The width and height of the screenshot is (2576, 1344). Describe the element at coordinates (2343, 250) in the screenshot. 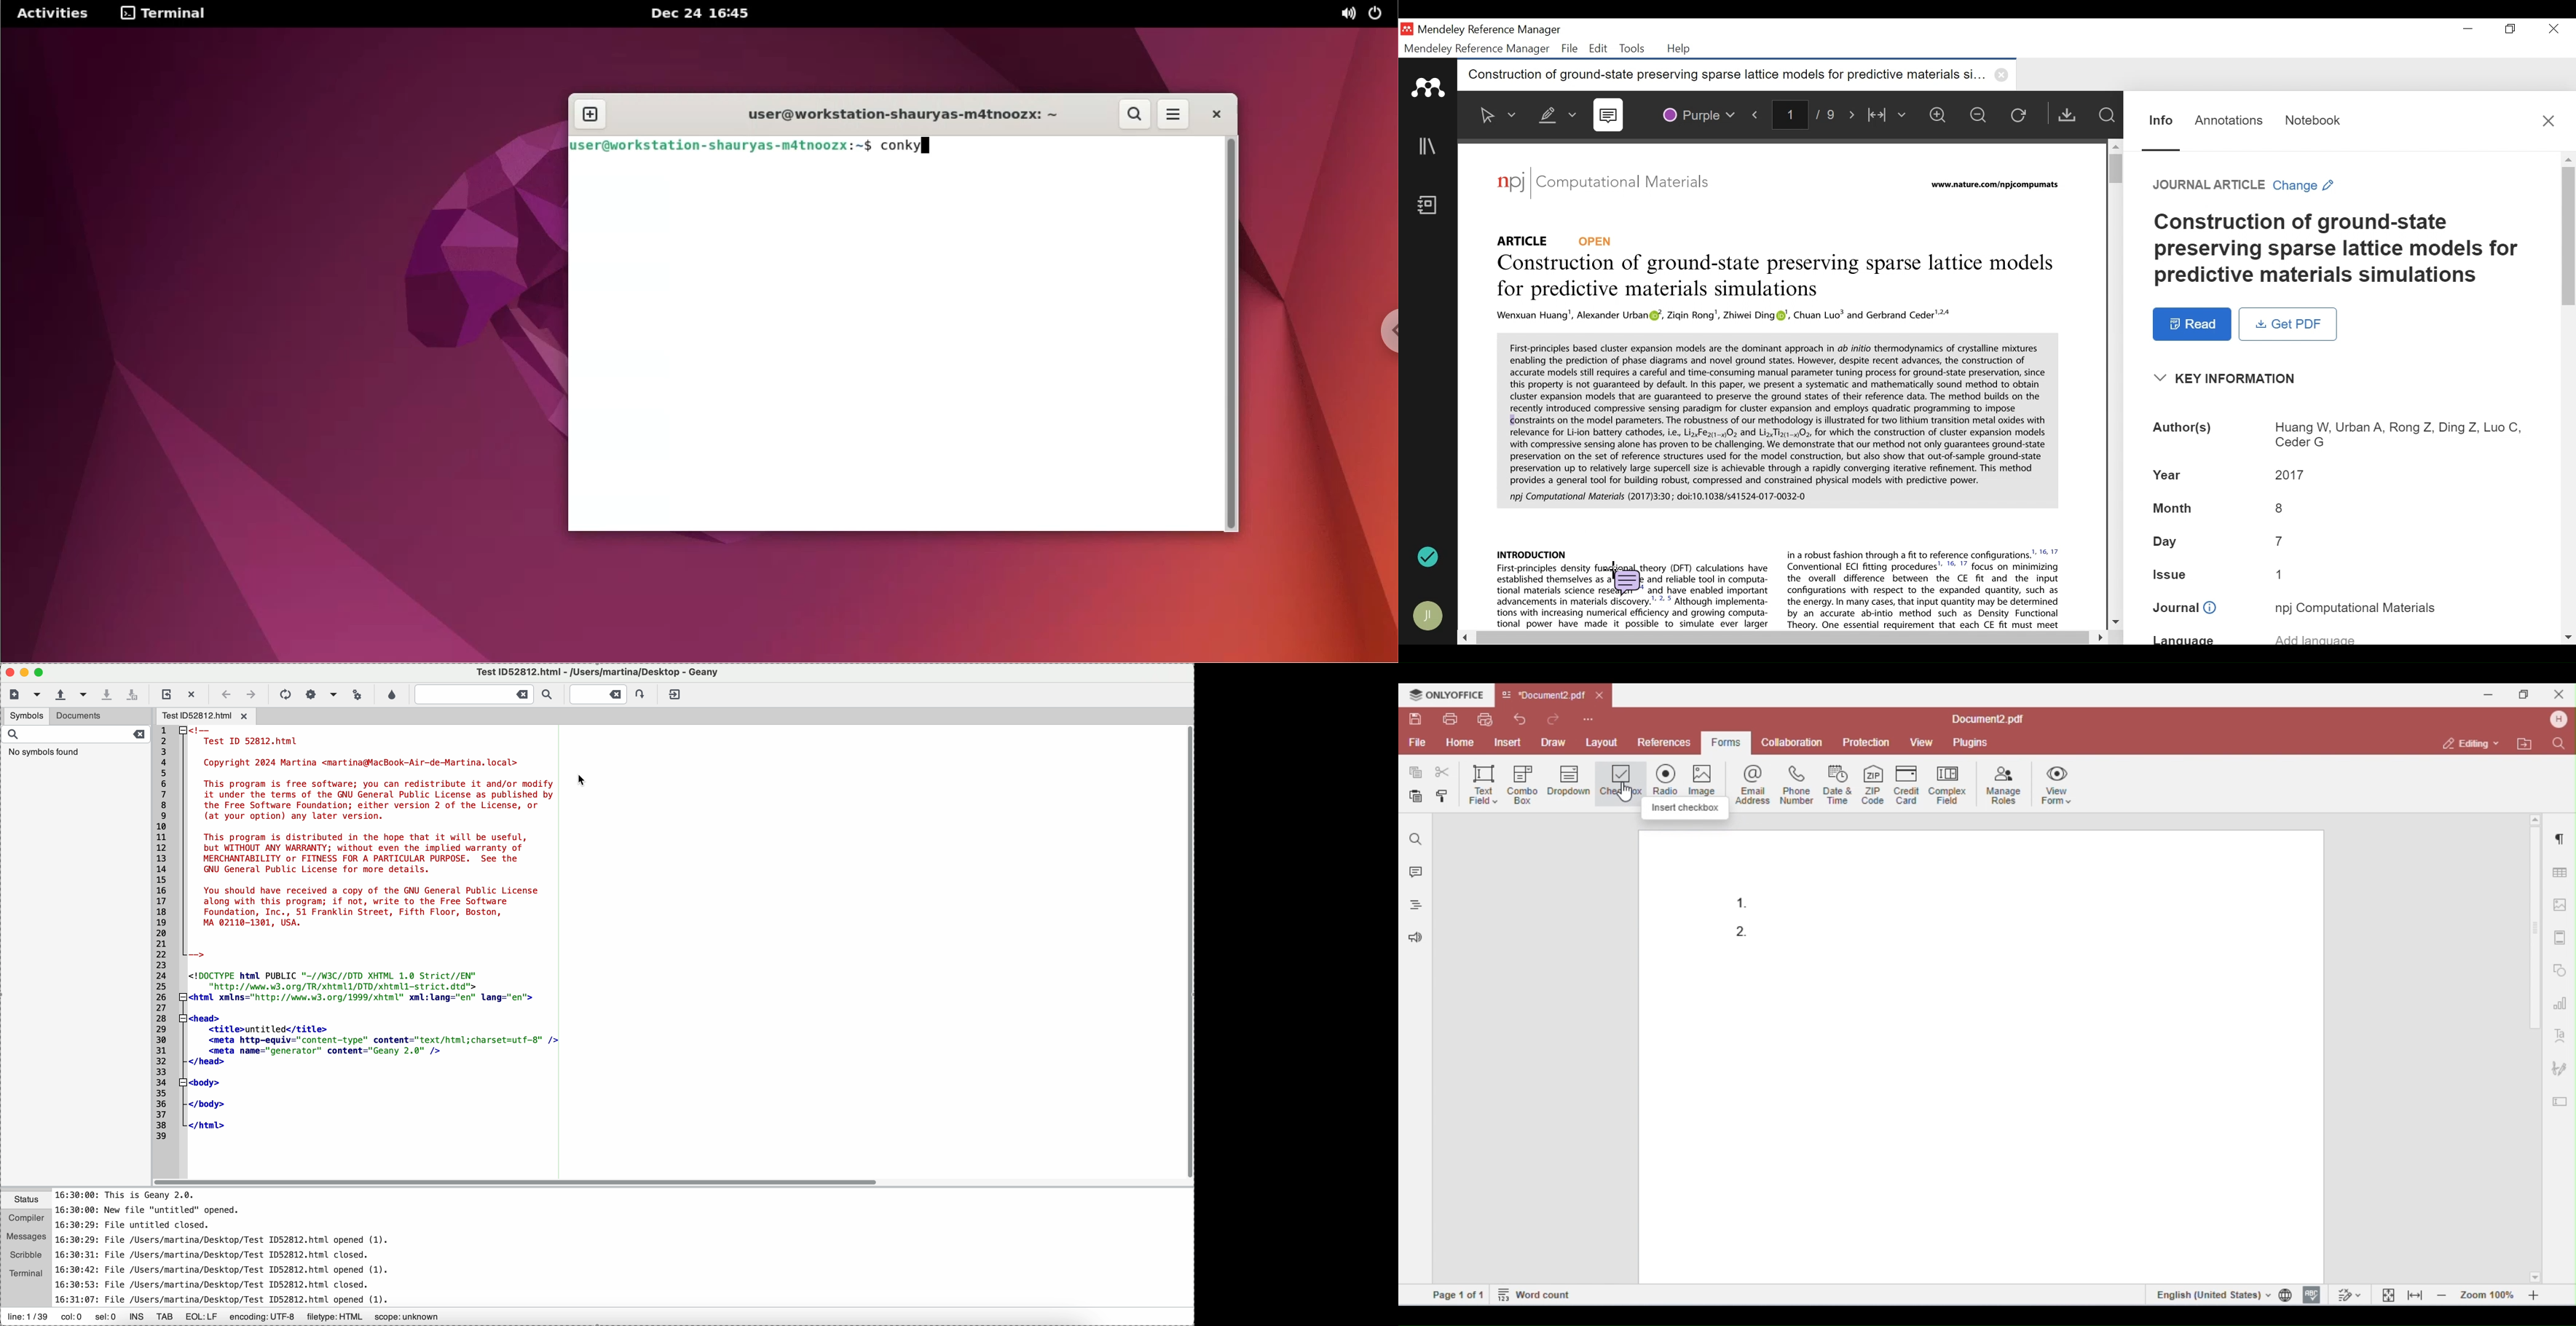

I see `Title: Title: Construction of ground-state preserving sparse lattice models for predictive materials simulations` at that location.